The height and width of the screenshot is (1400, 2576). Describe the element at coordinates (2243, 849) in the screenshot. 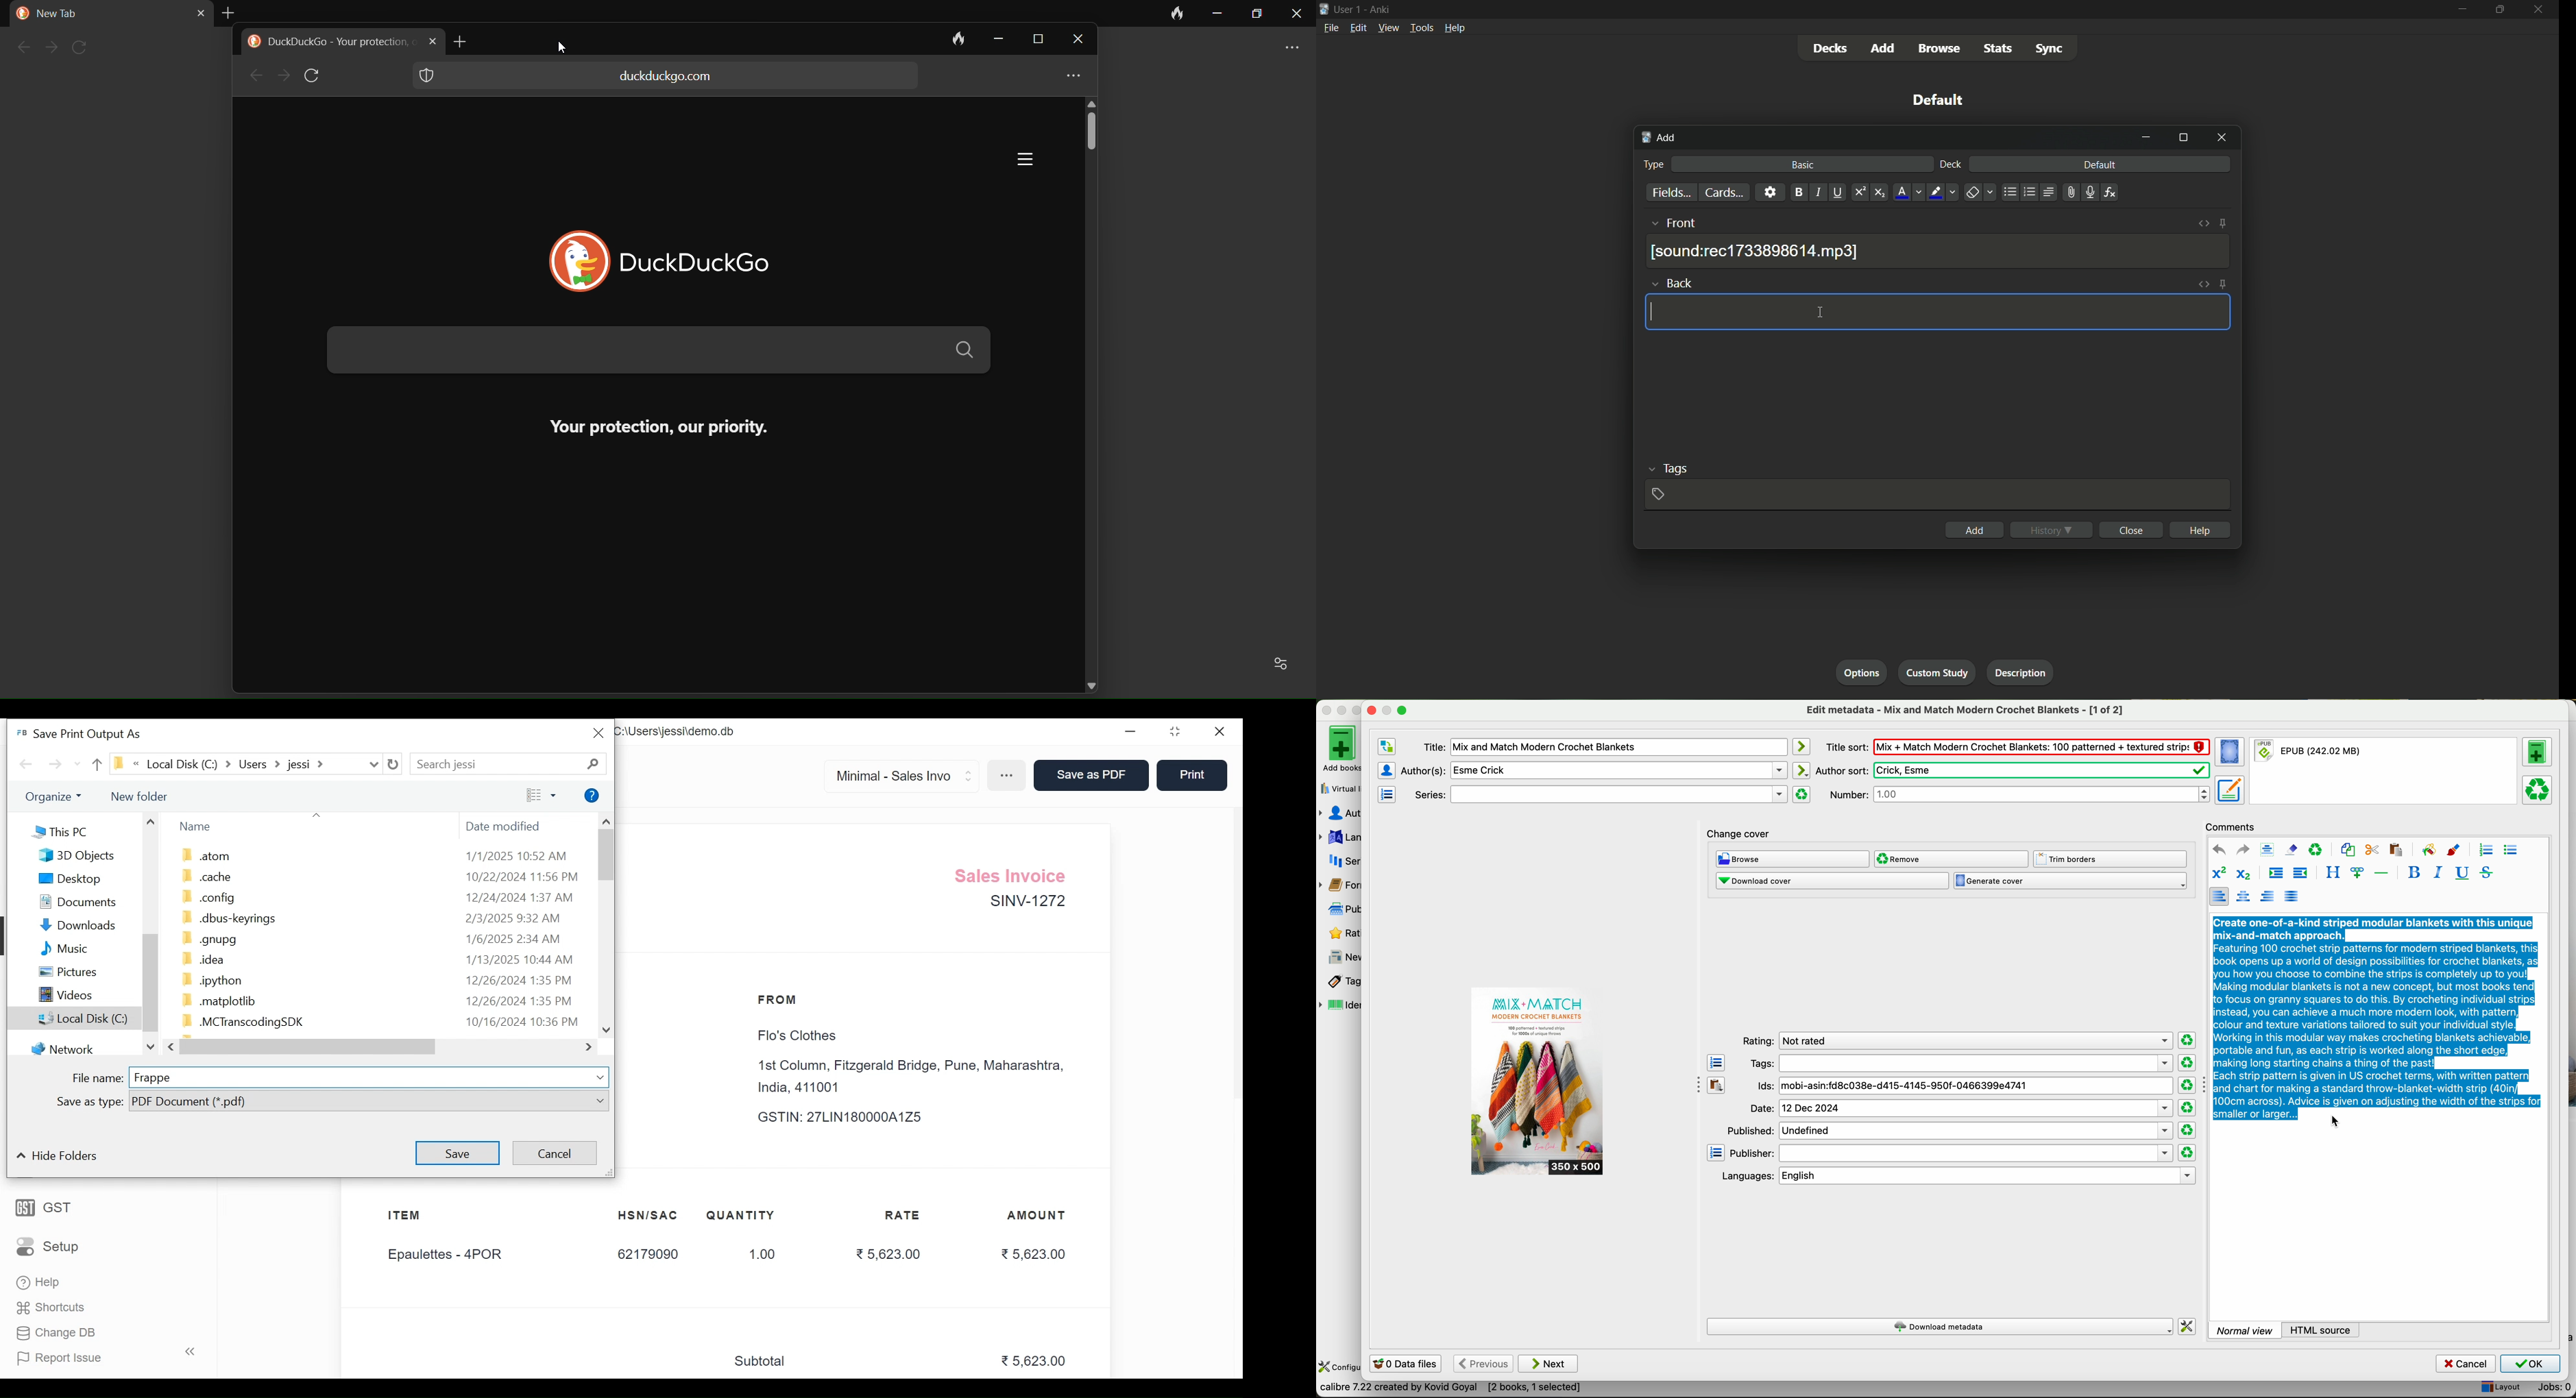

I see `redo` at that location.